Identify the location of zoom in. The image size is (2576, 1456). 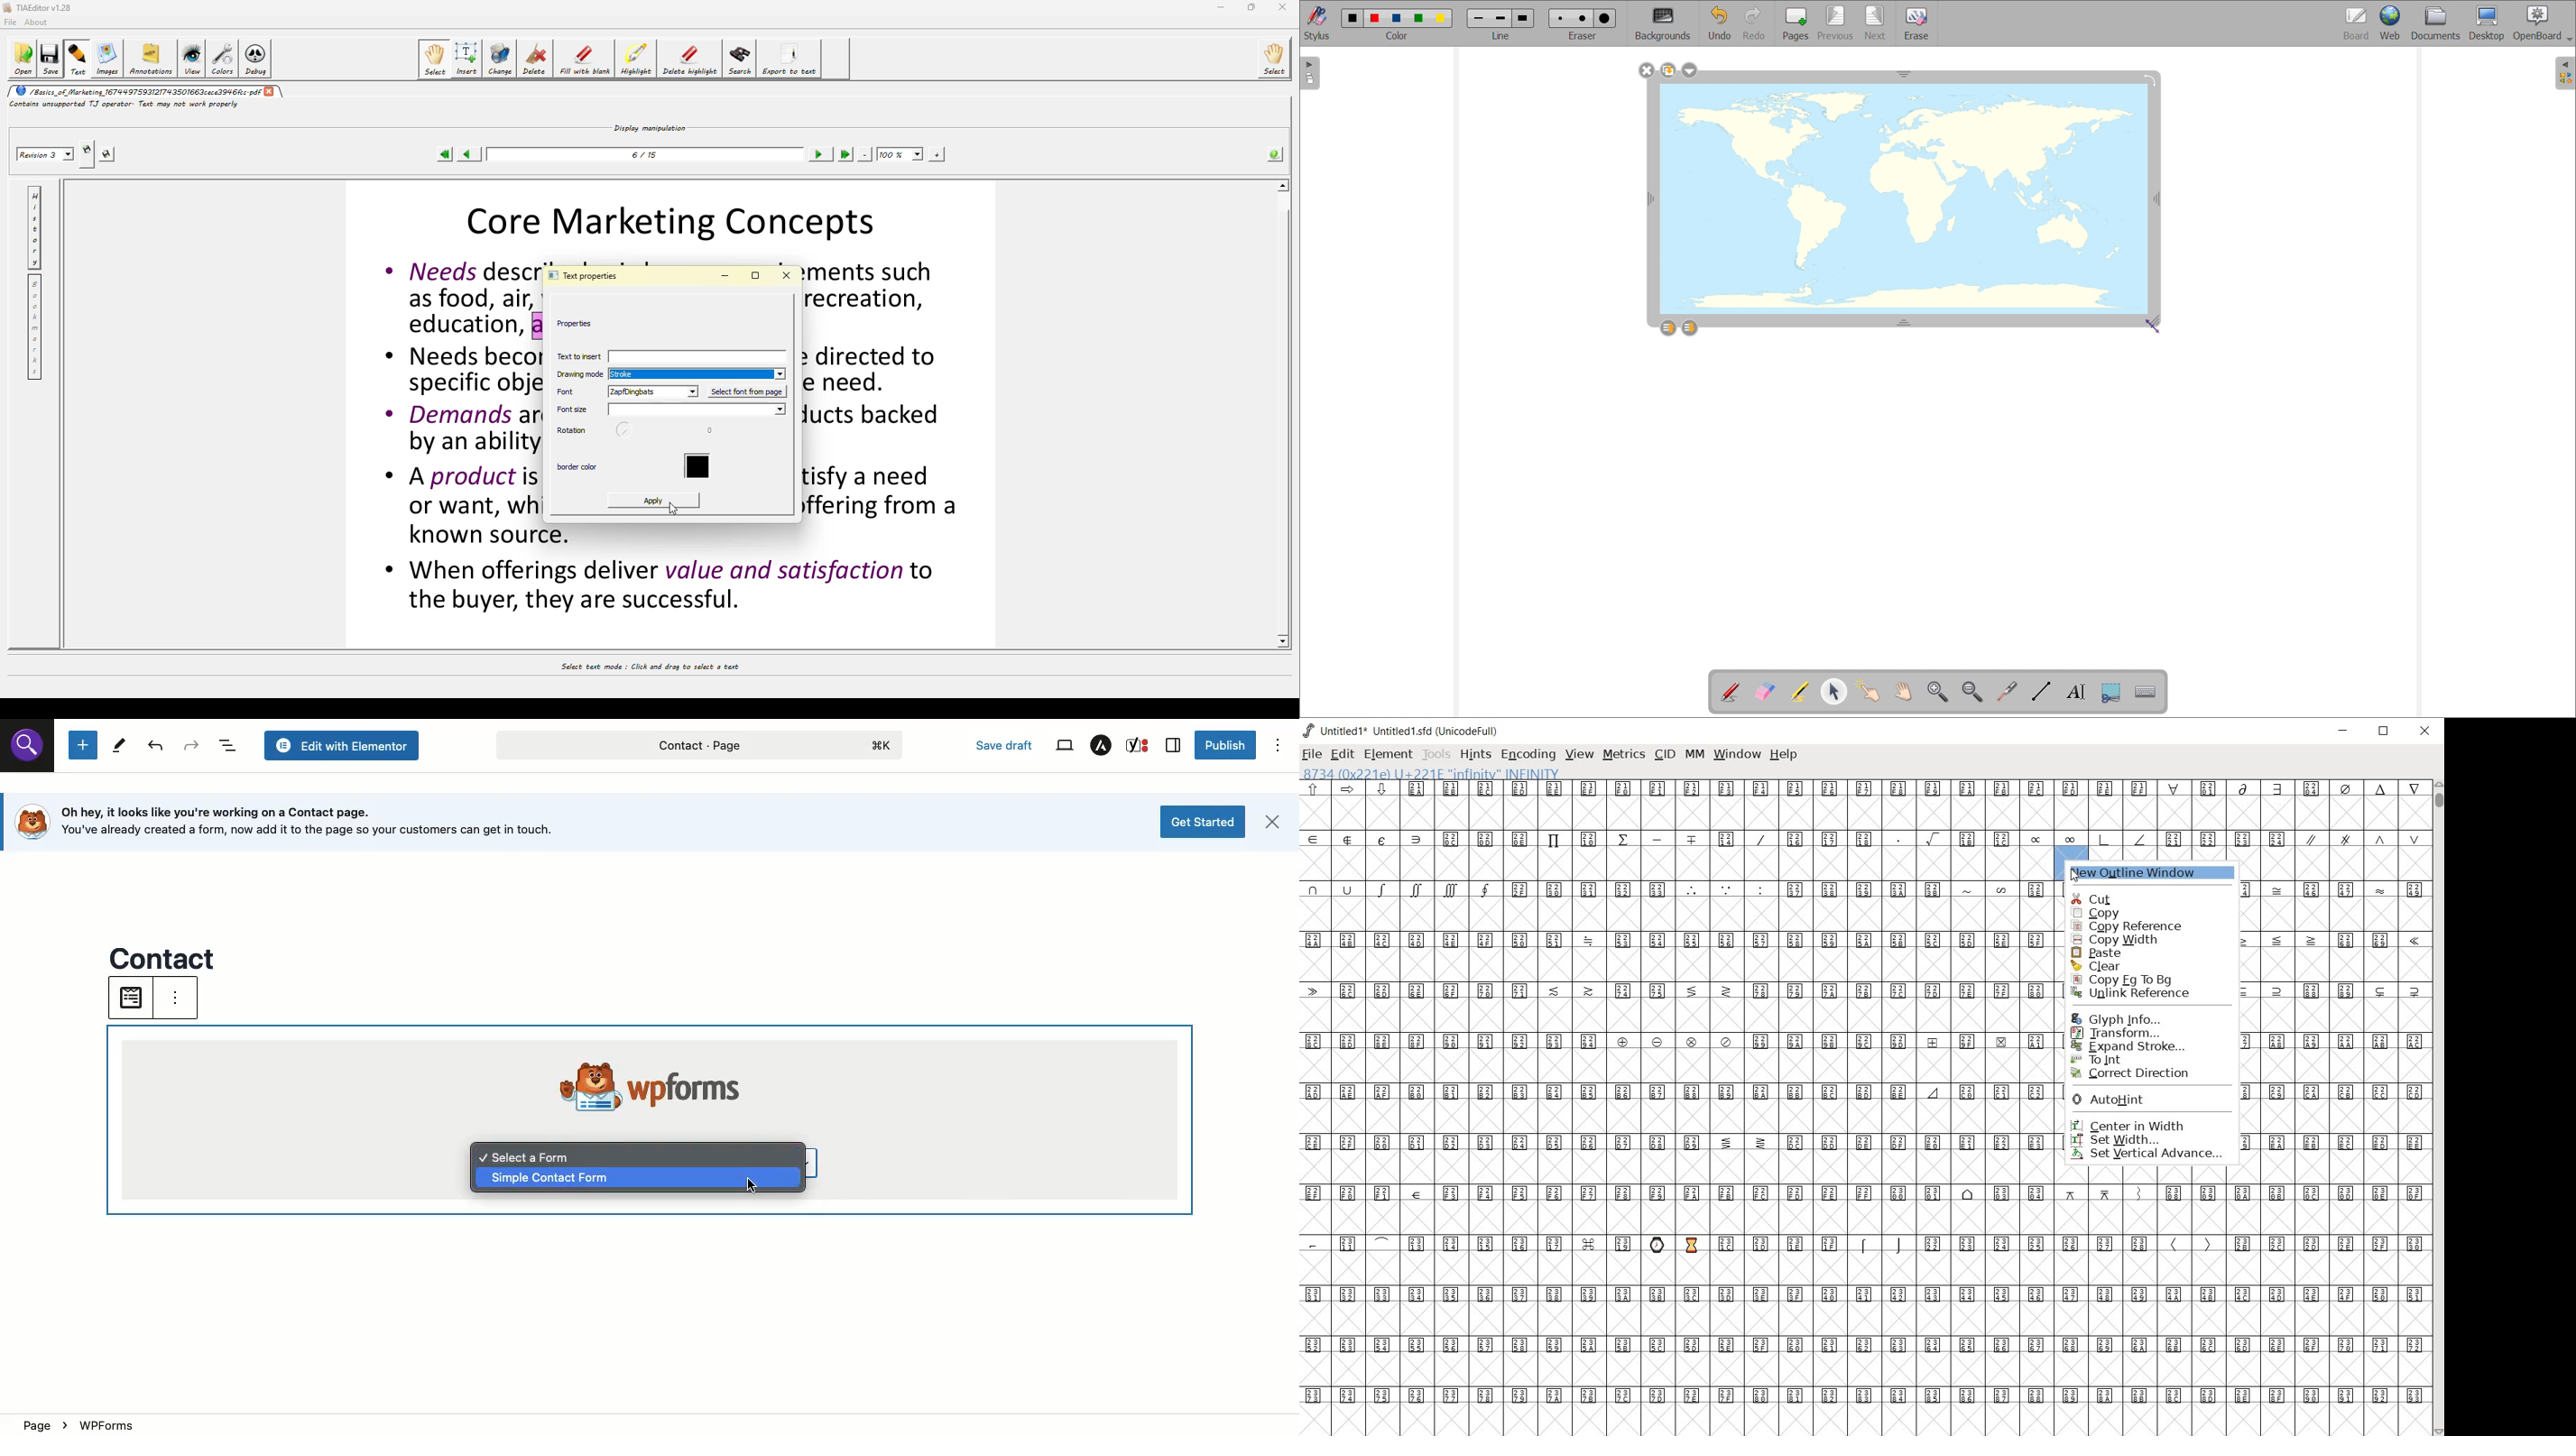
(1939, 693).